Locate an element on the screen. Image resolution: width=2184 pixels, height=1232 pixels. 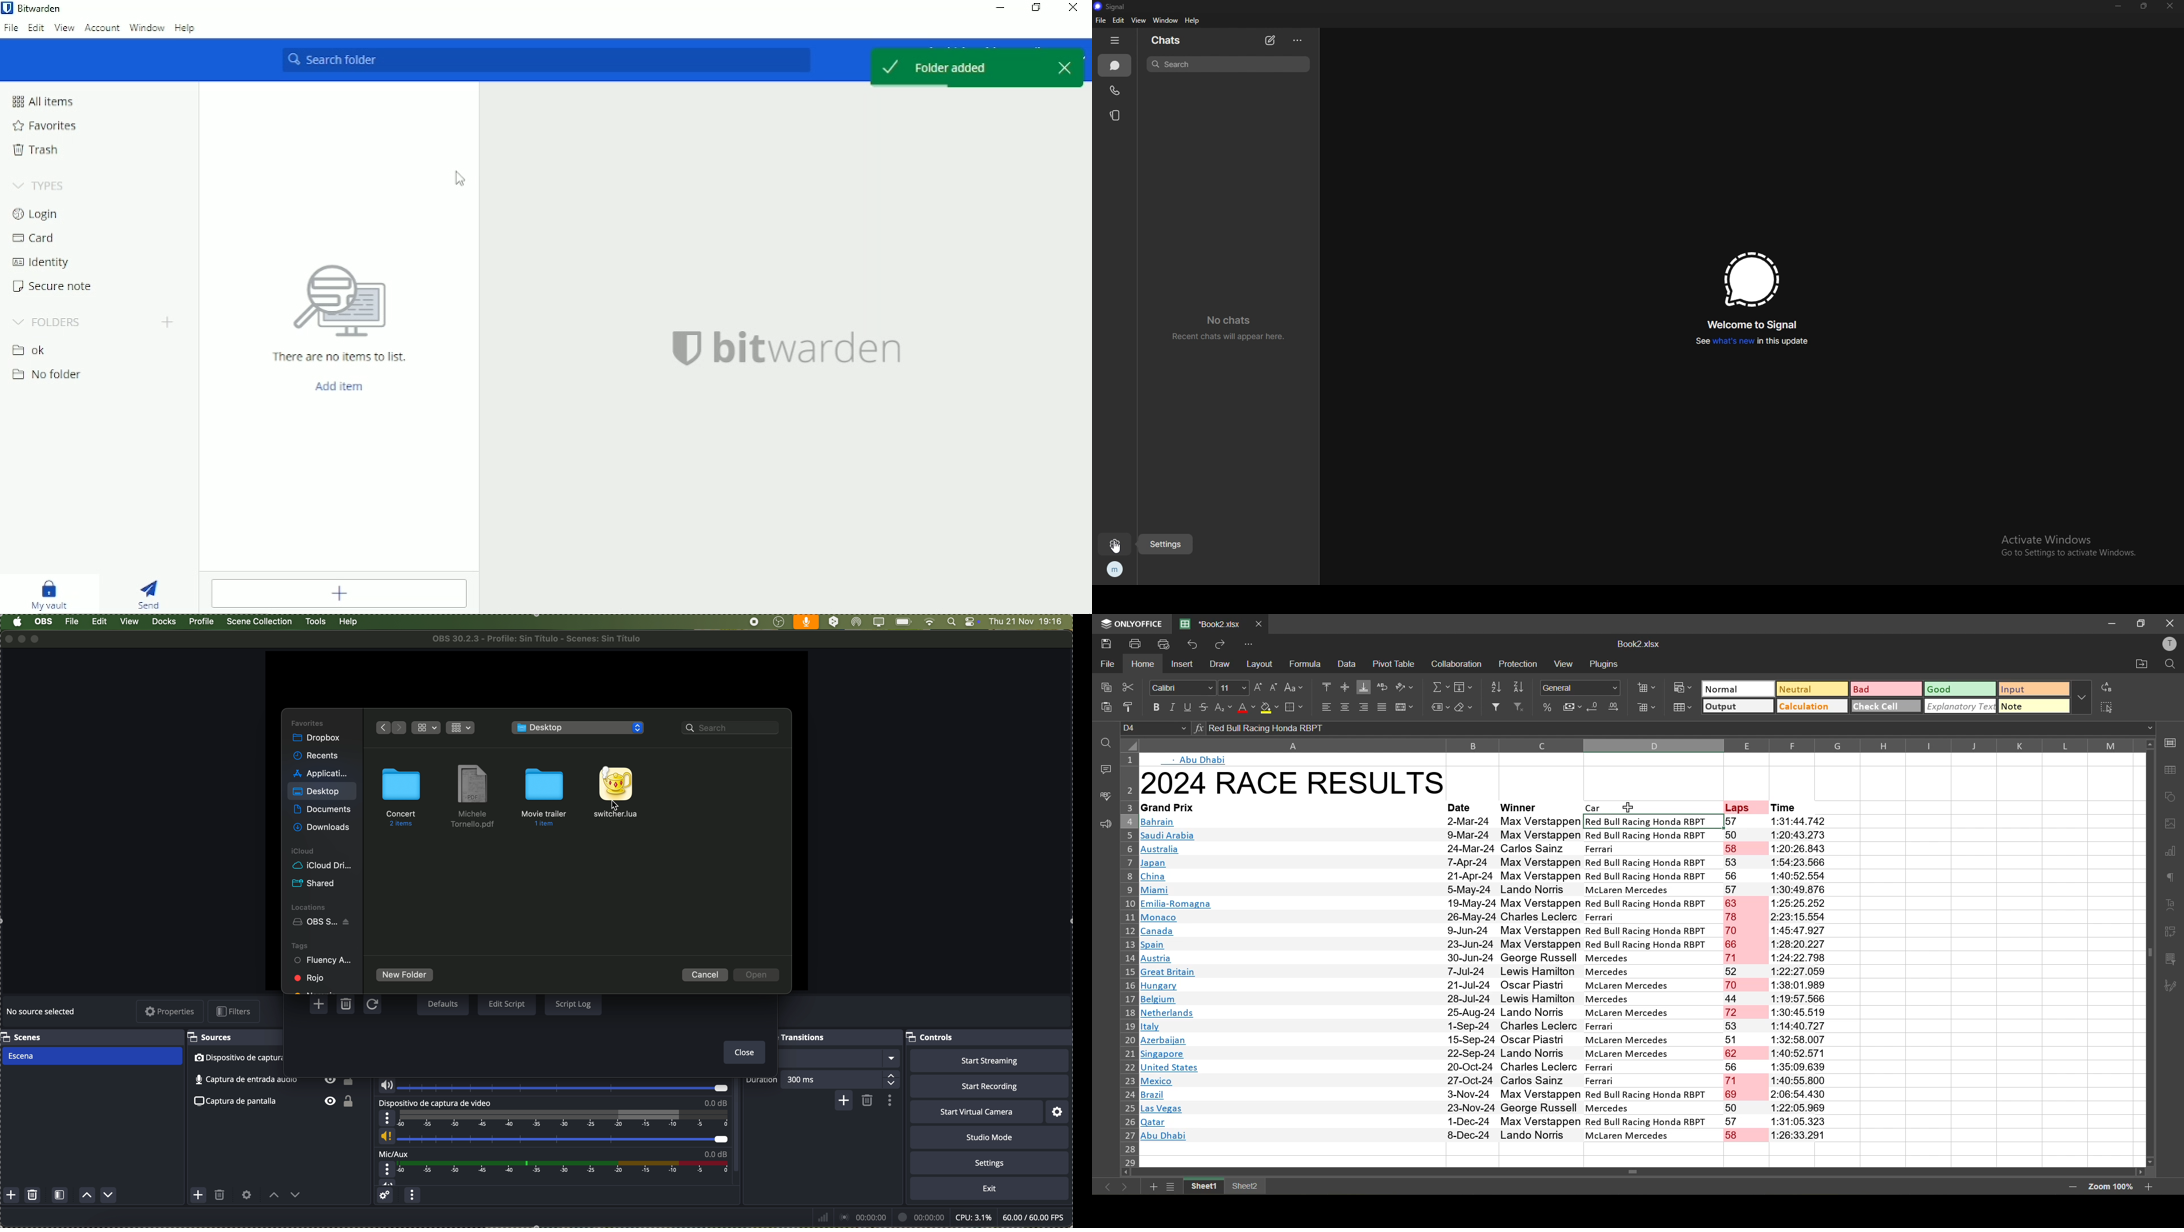
edit is located at coordinates (99, 622).